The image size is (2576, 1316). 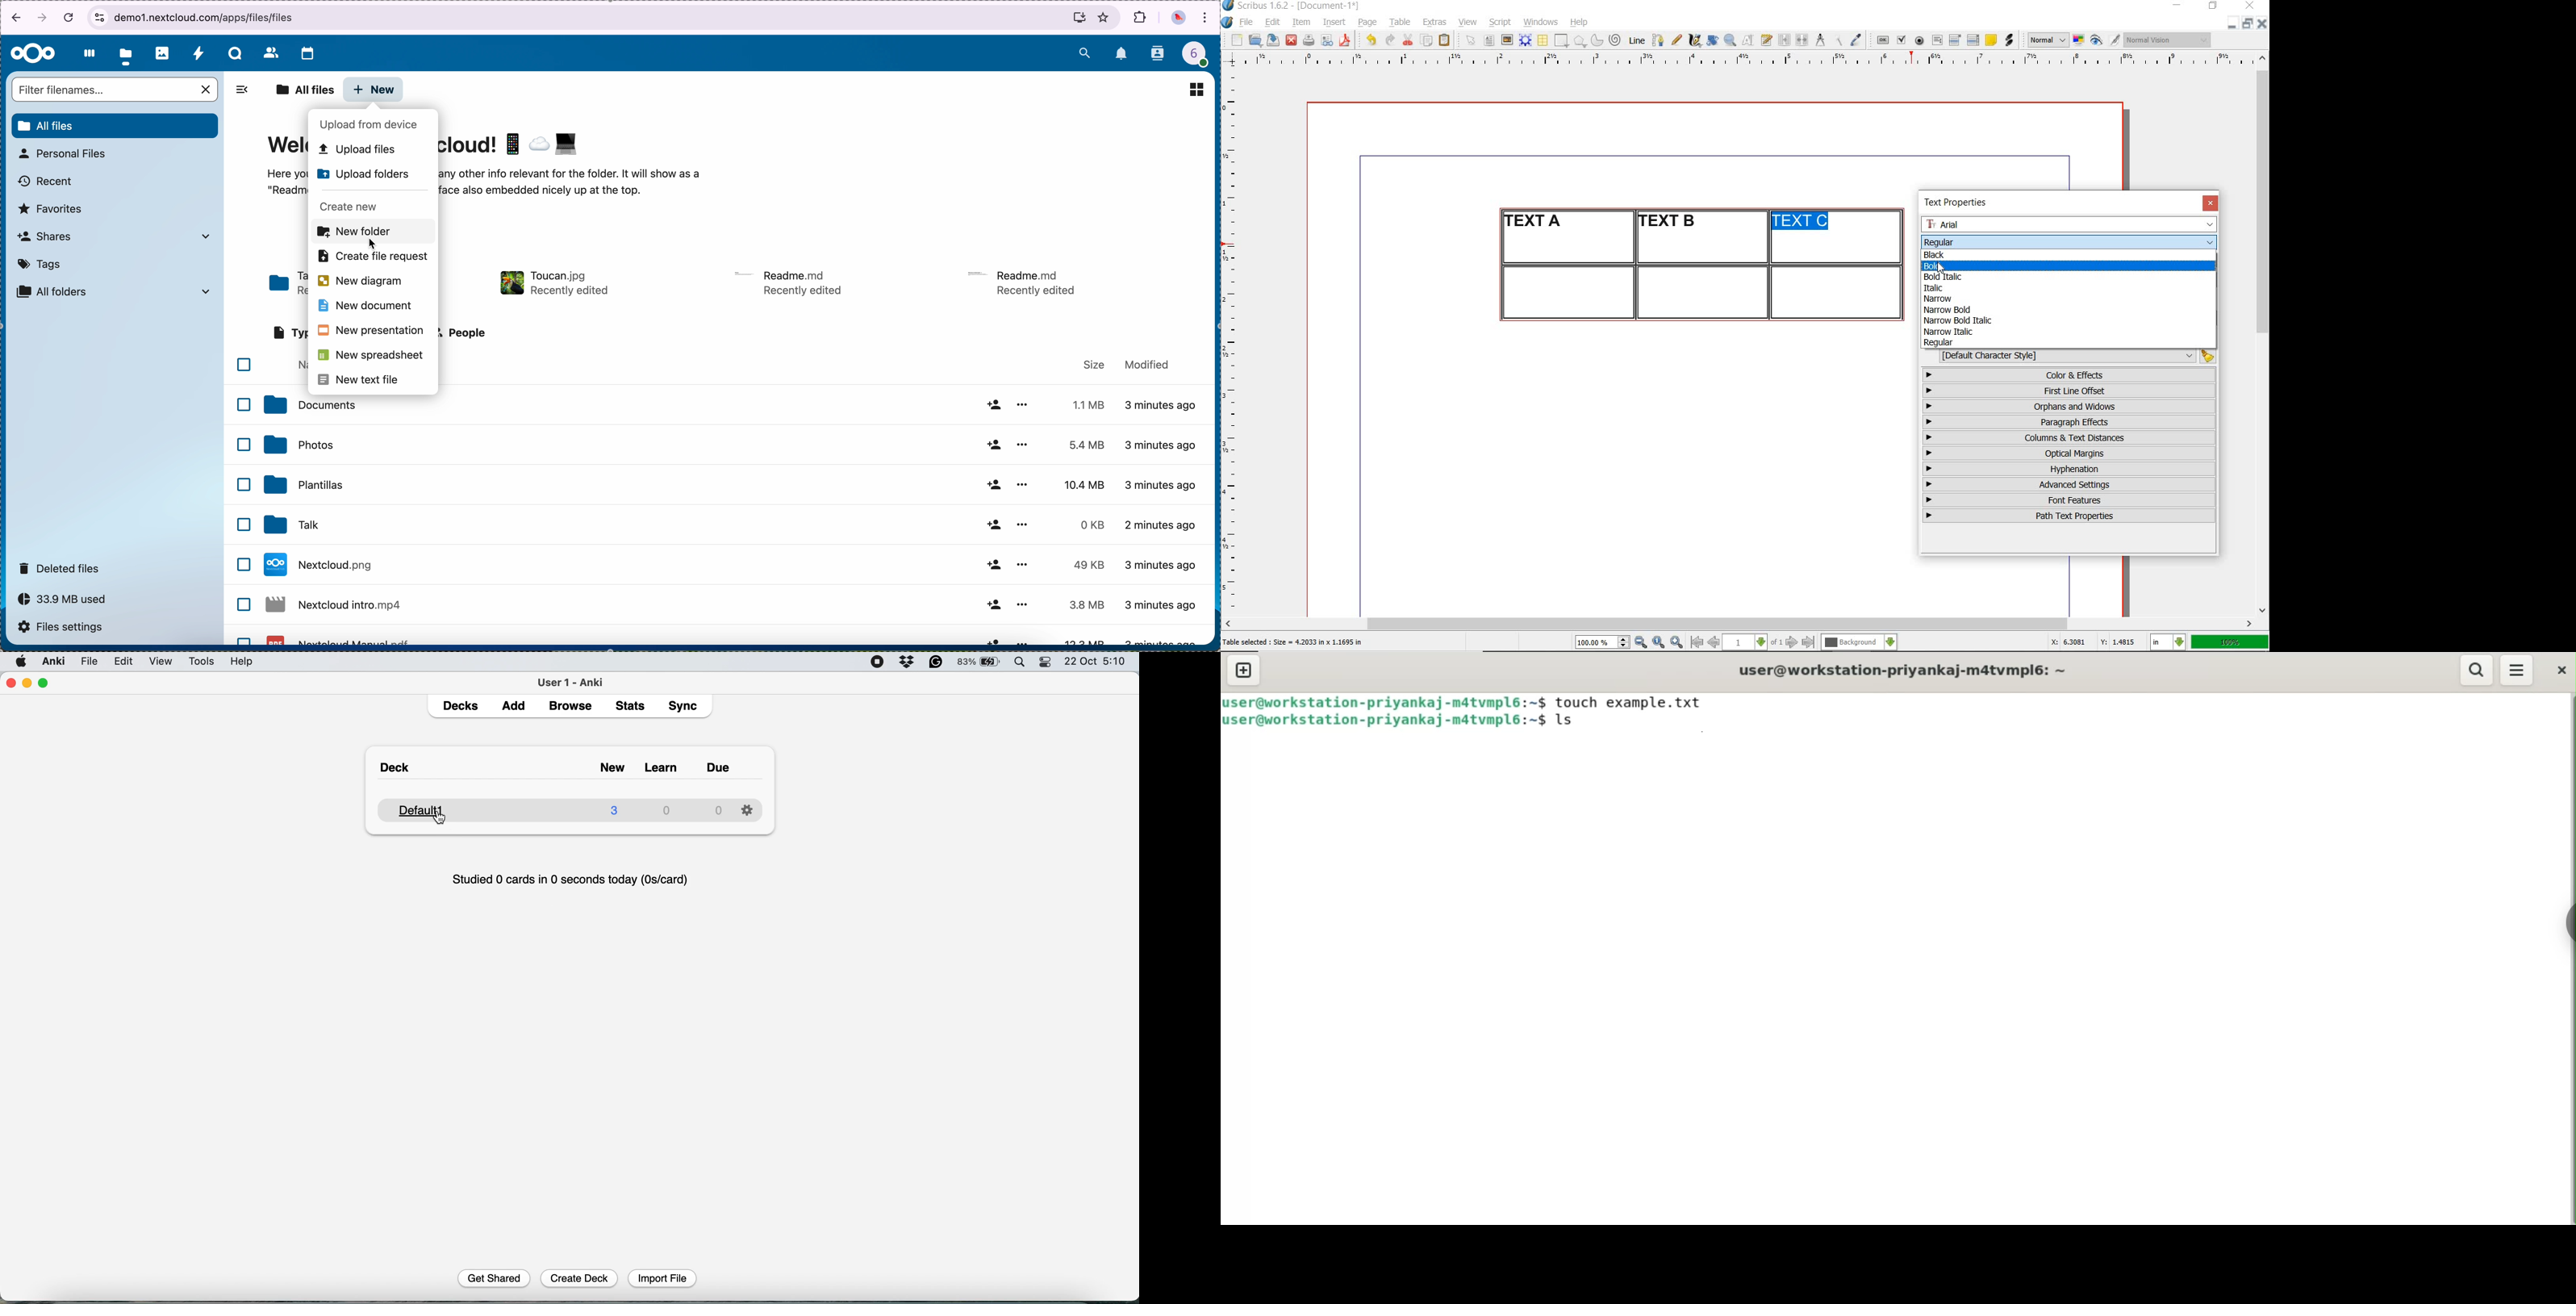 I want to click on cancel, so click(x=70, y=17).